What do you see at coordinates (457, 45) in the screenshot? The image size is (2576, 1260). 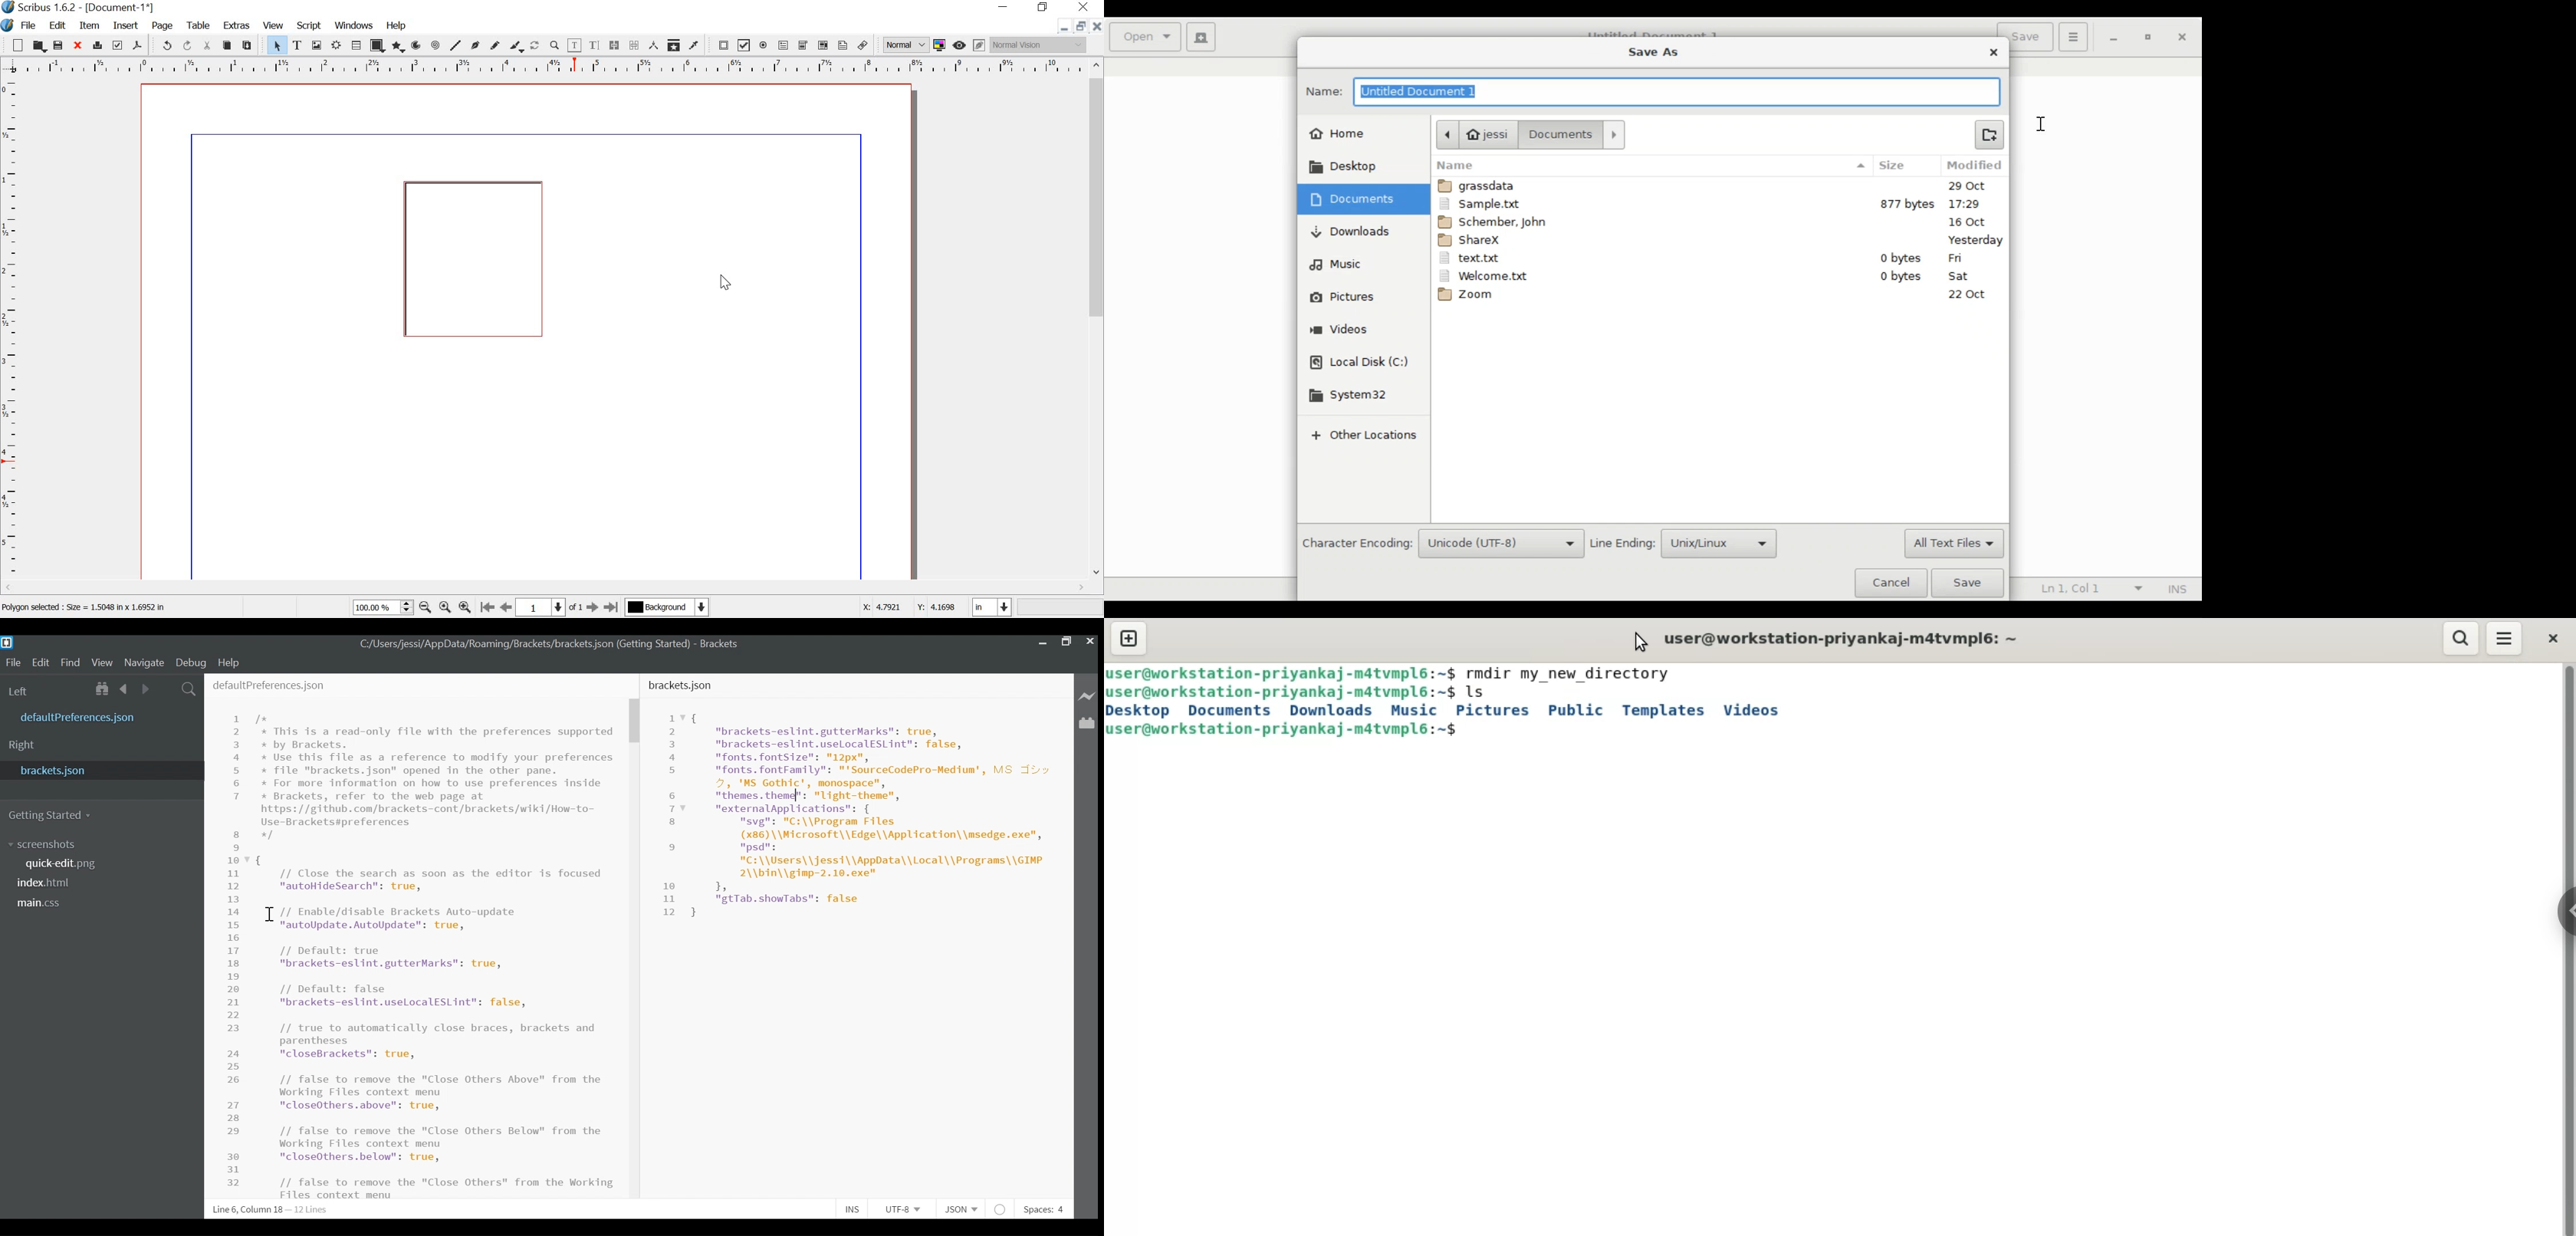 I see `line` at bounding box center [457, 45].